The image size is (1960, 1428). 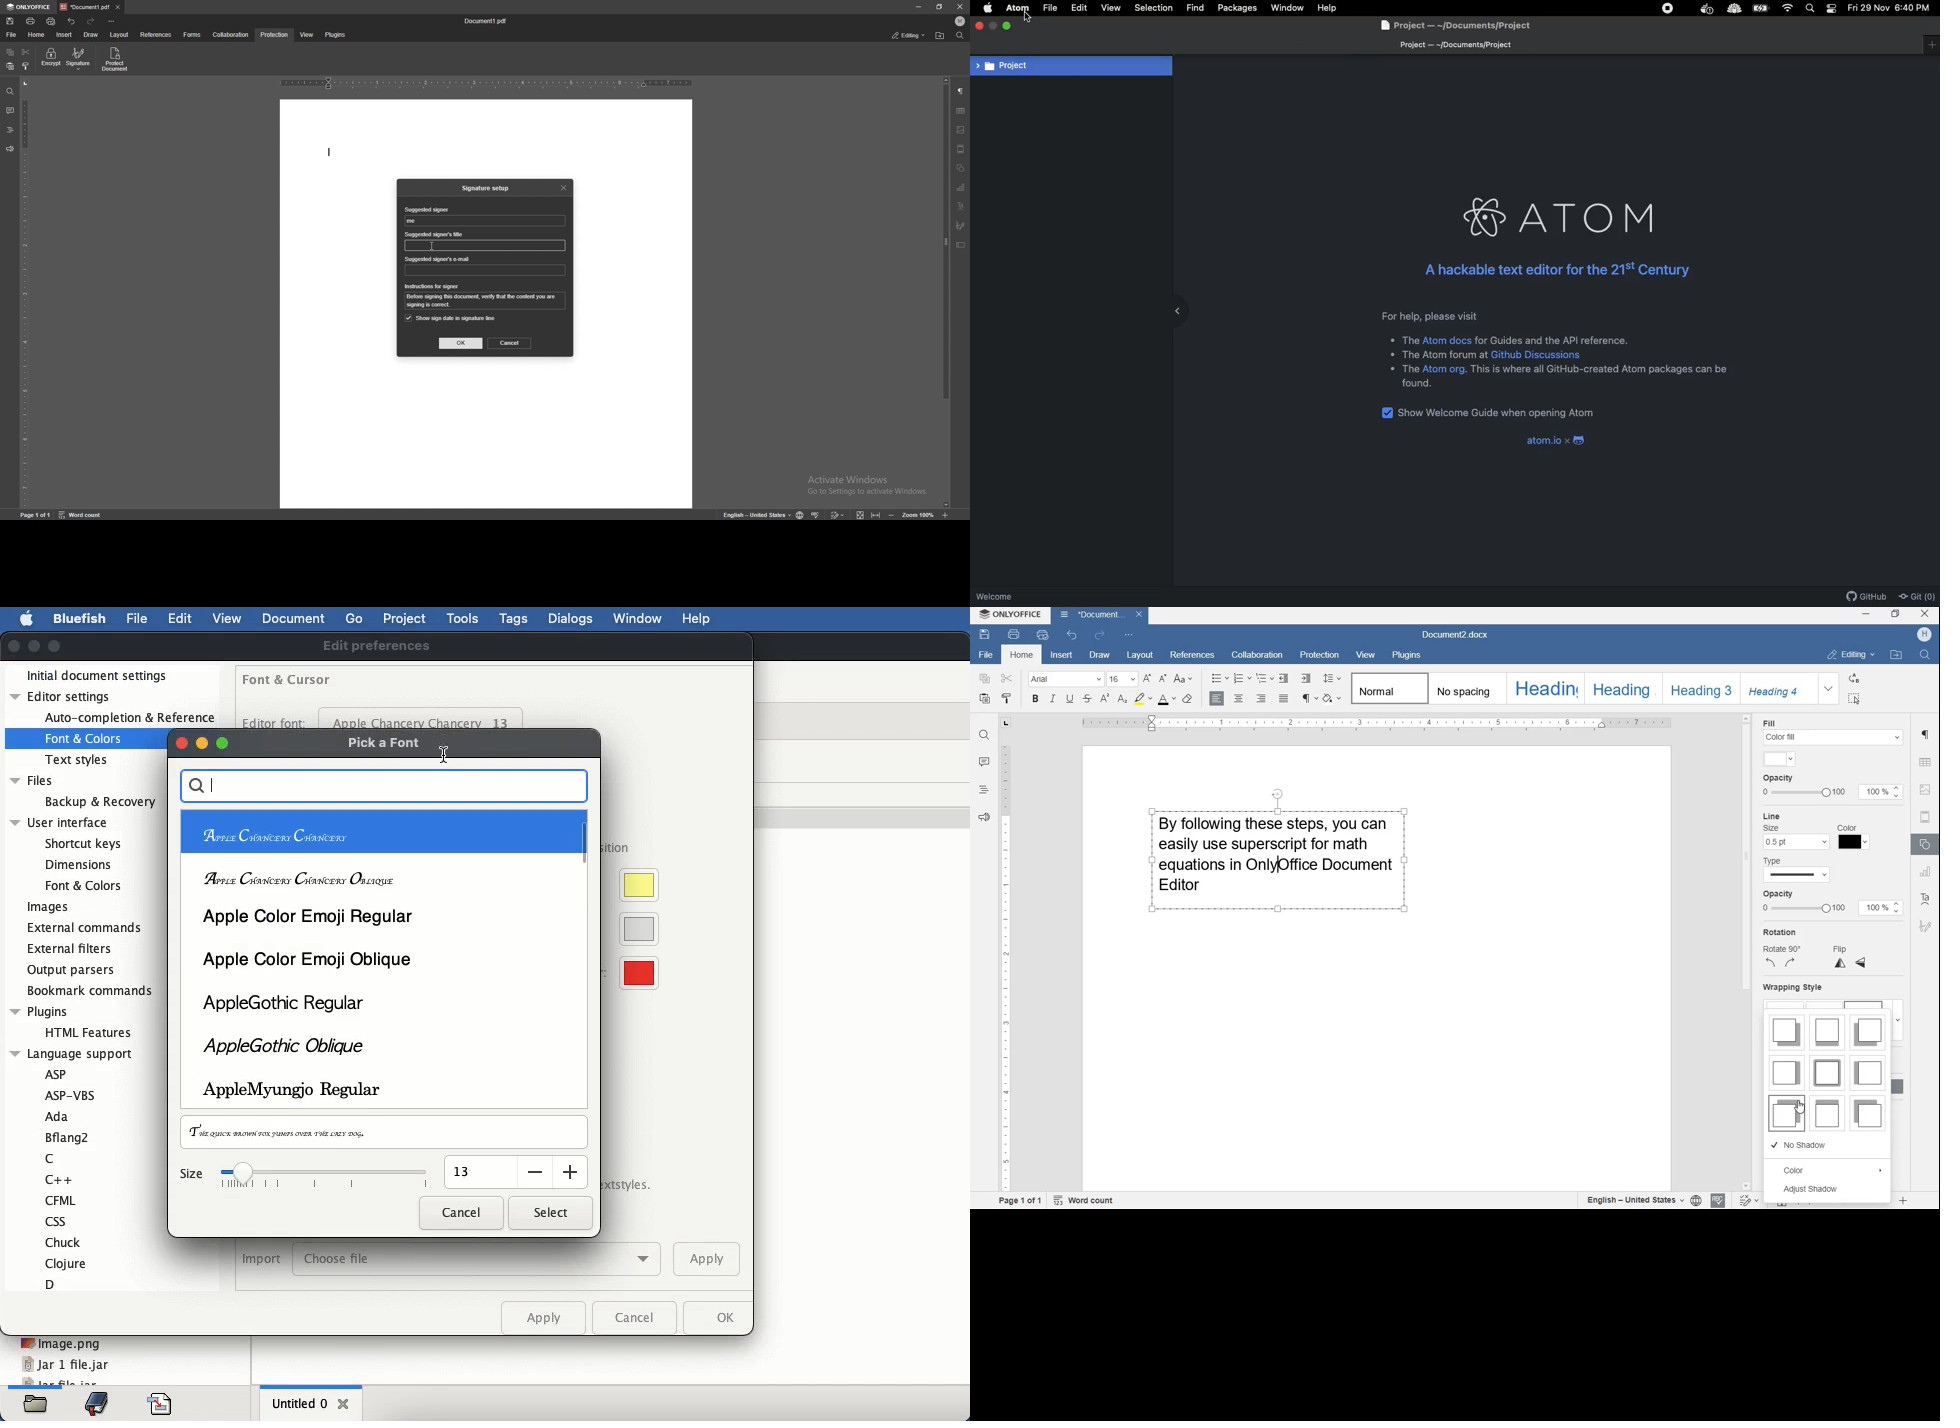 What do you see at coordinates (1445, 370) in the screenshot?
I see `Atom.org` at bounding box center [1445, 370].